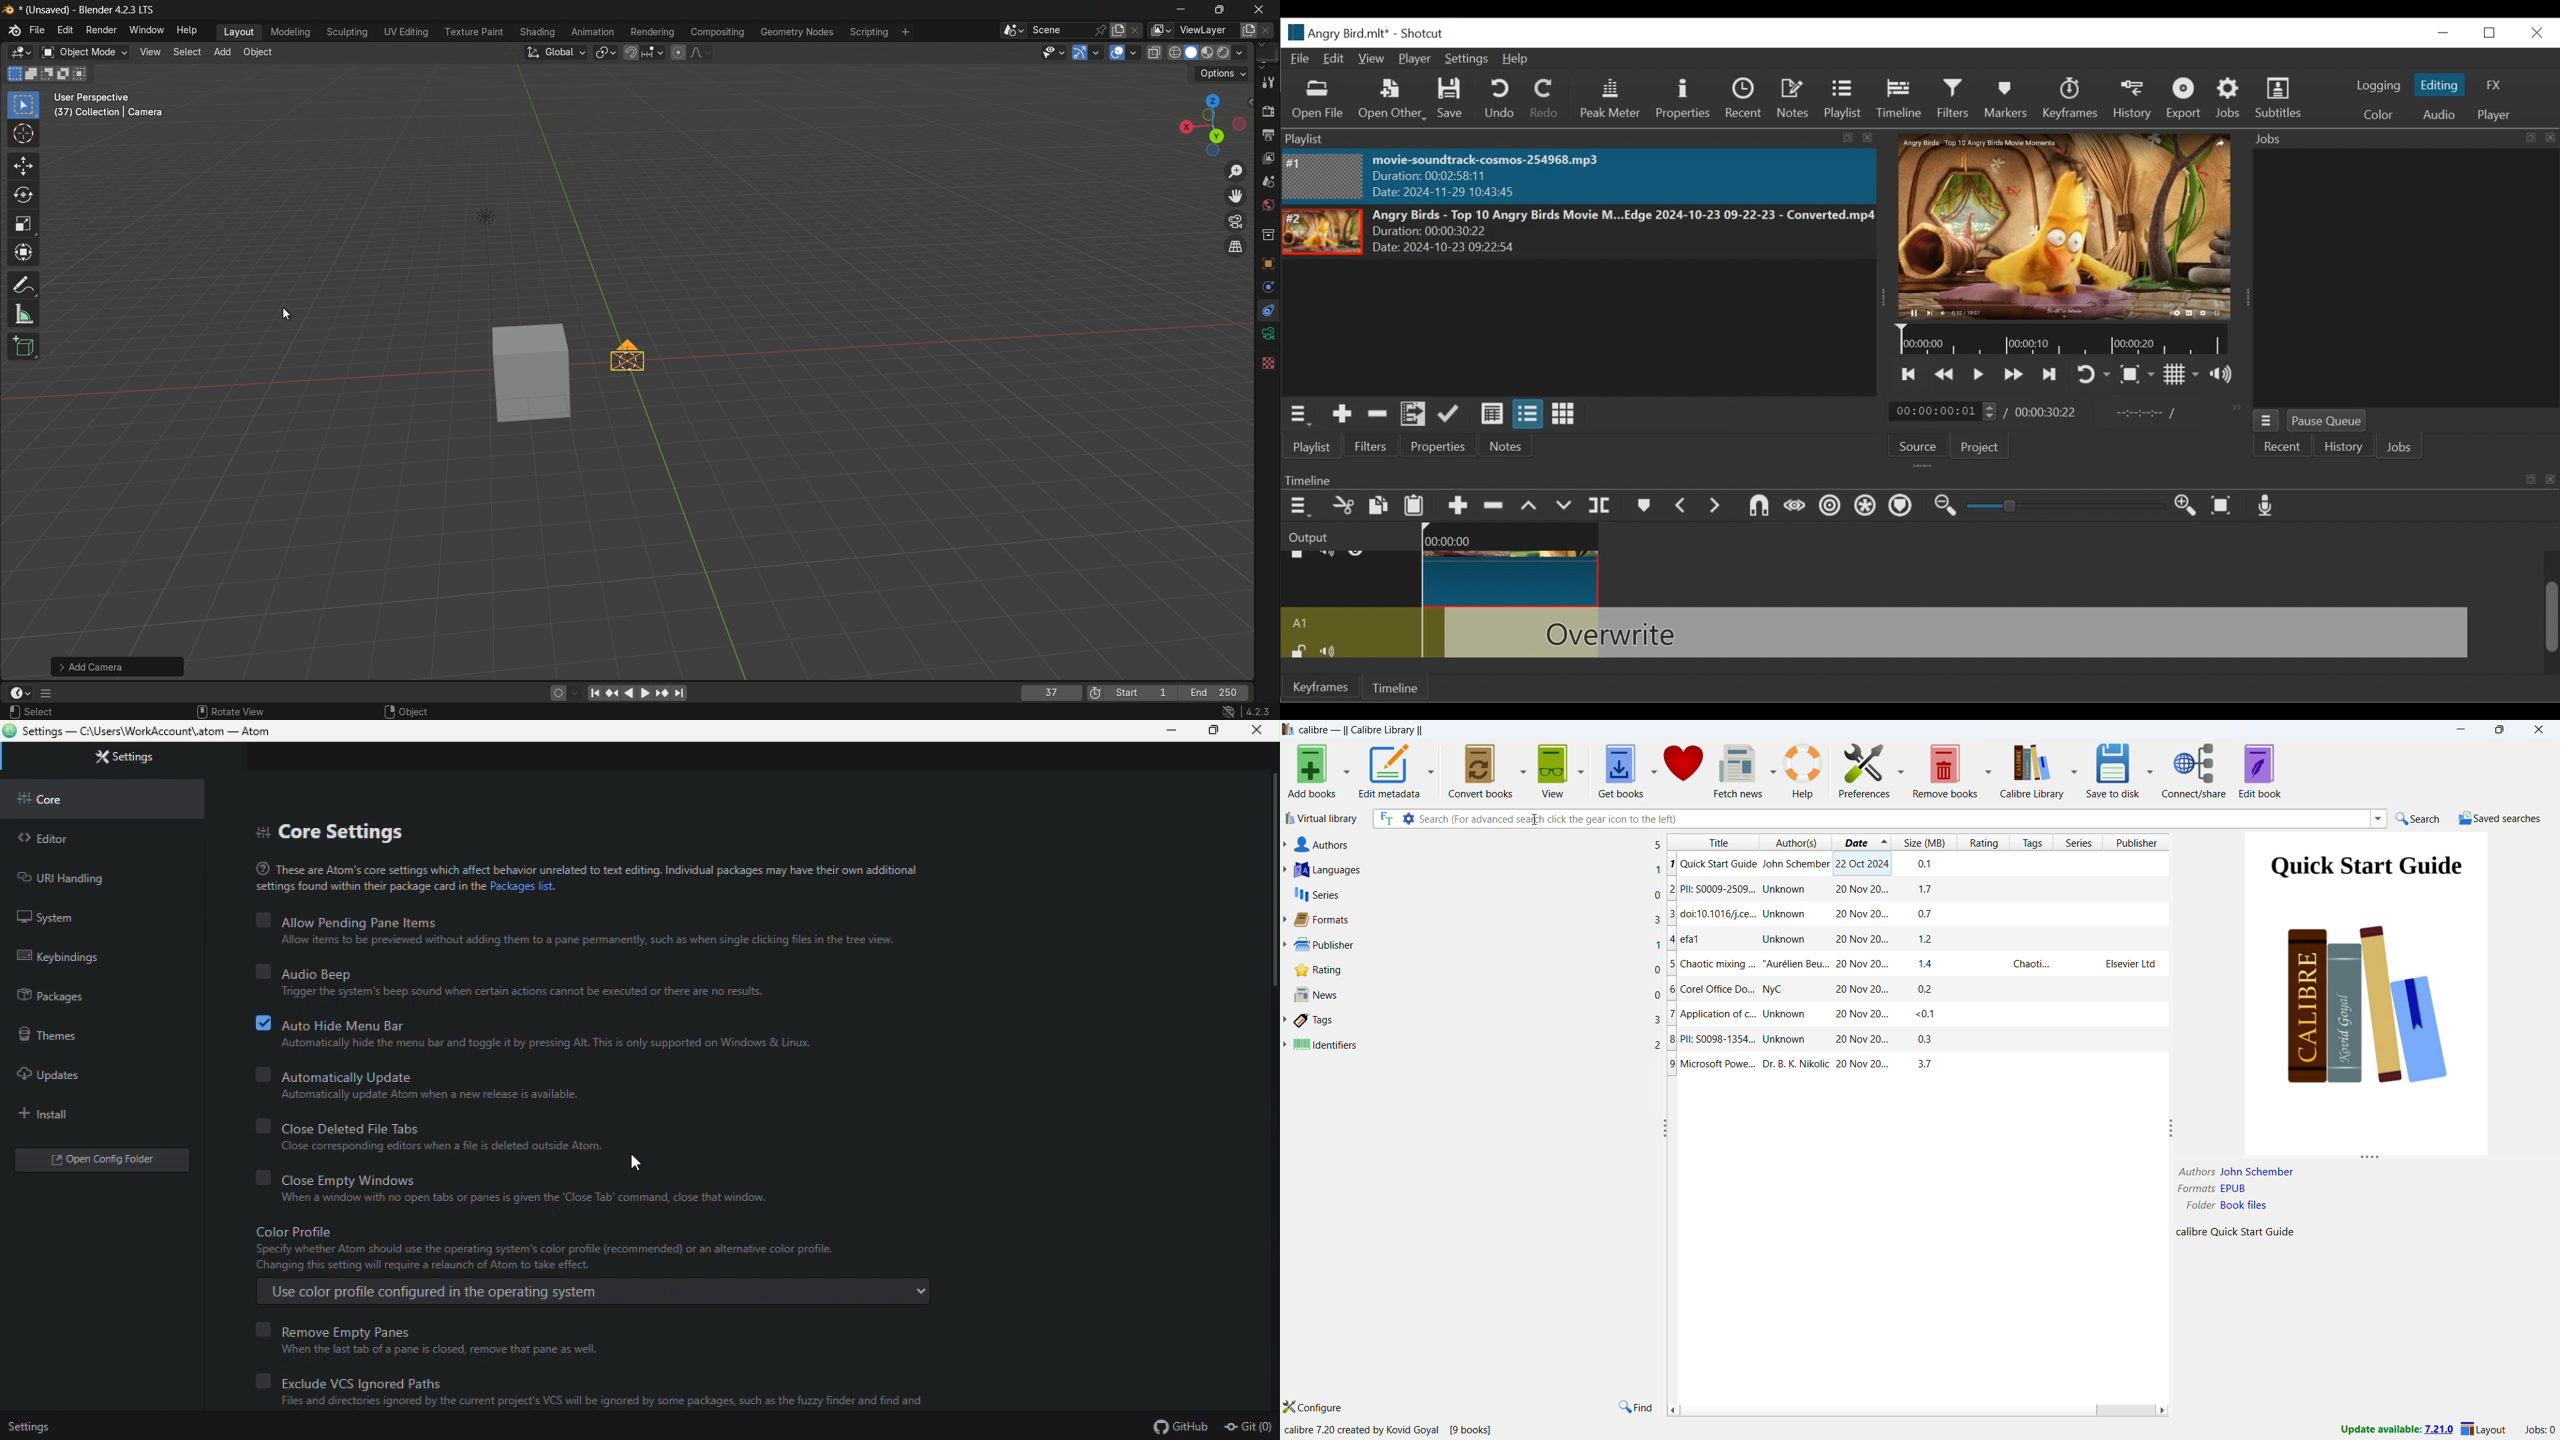 The width and height of the screenshot is (2576, 1456). Describe the element at coordinates (1642, 507) in the screenshot. I see `Markers` at that location.